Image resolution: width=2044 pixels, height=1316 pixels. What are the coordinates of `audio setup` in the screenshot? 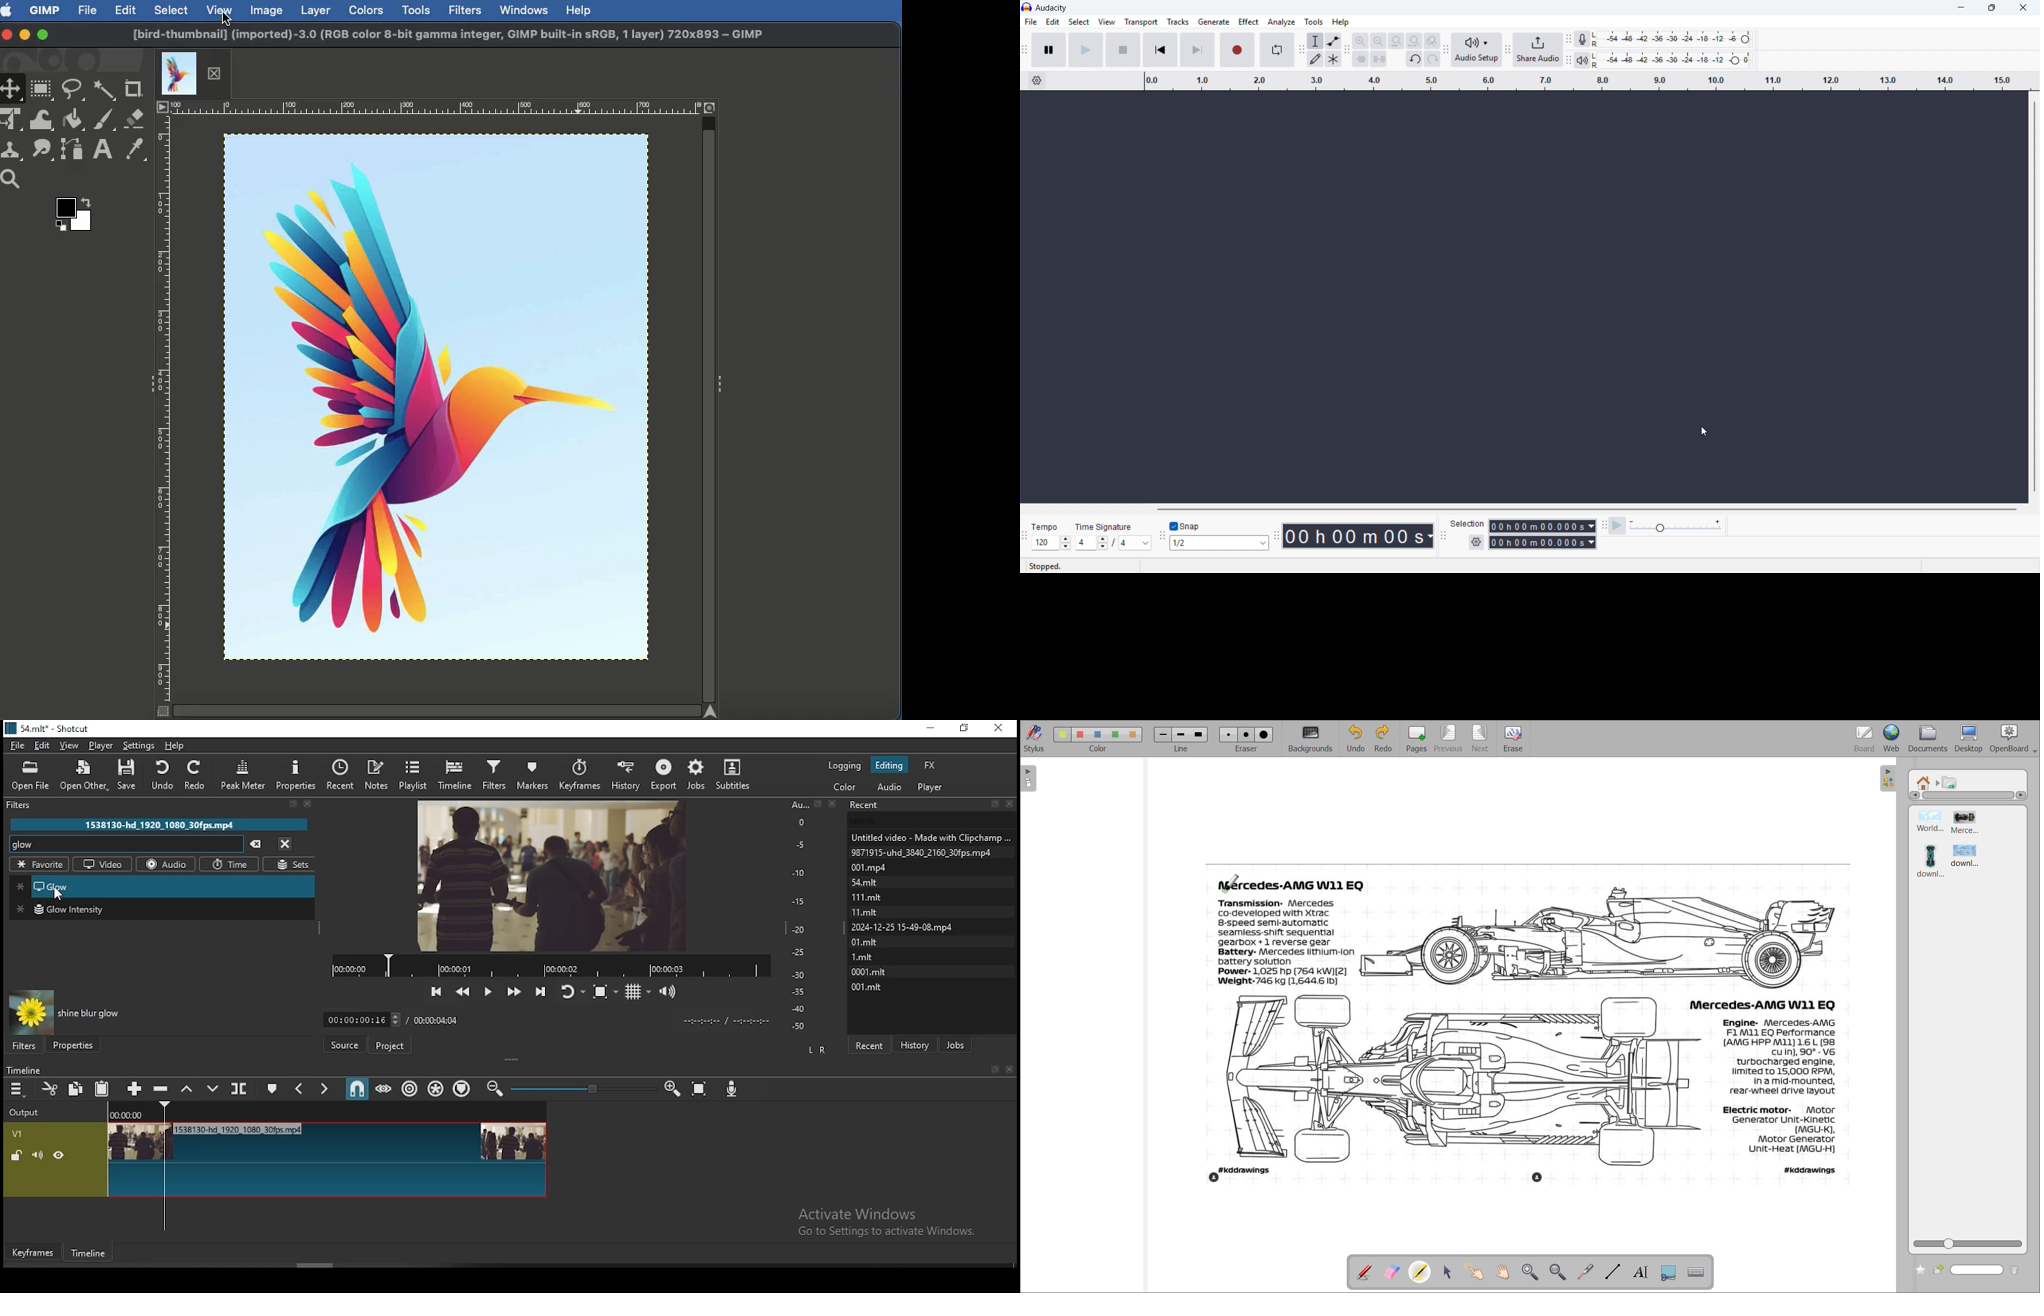 It's located at (1477, 50).